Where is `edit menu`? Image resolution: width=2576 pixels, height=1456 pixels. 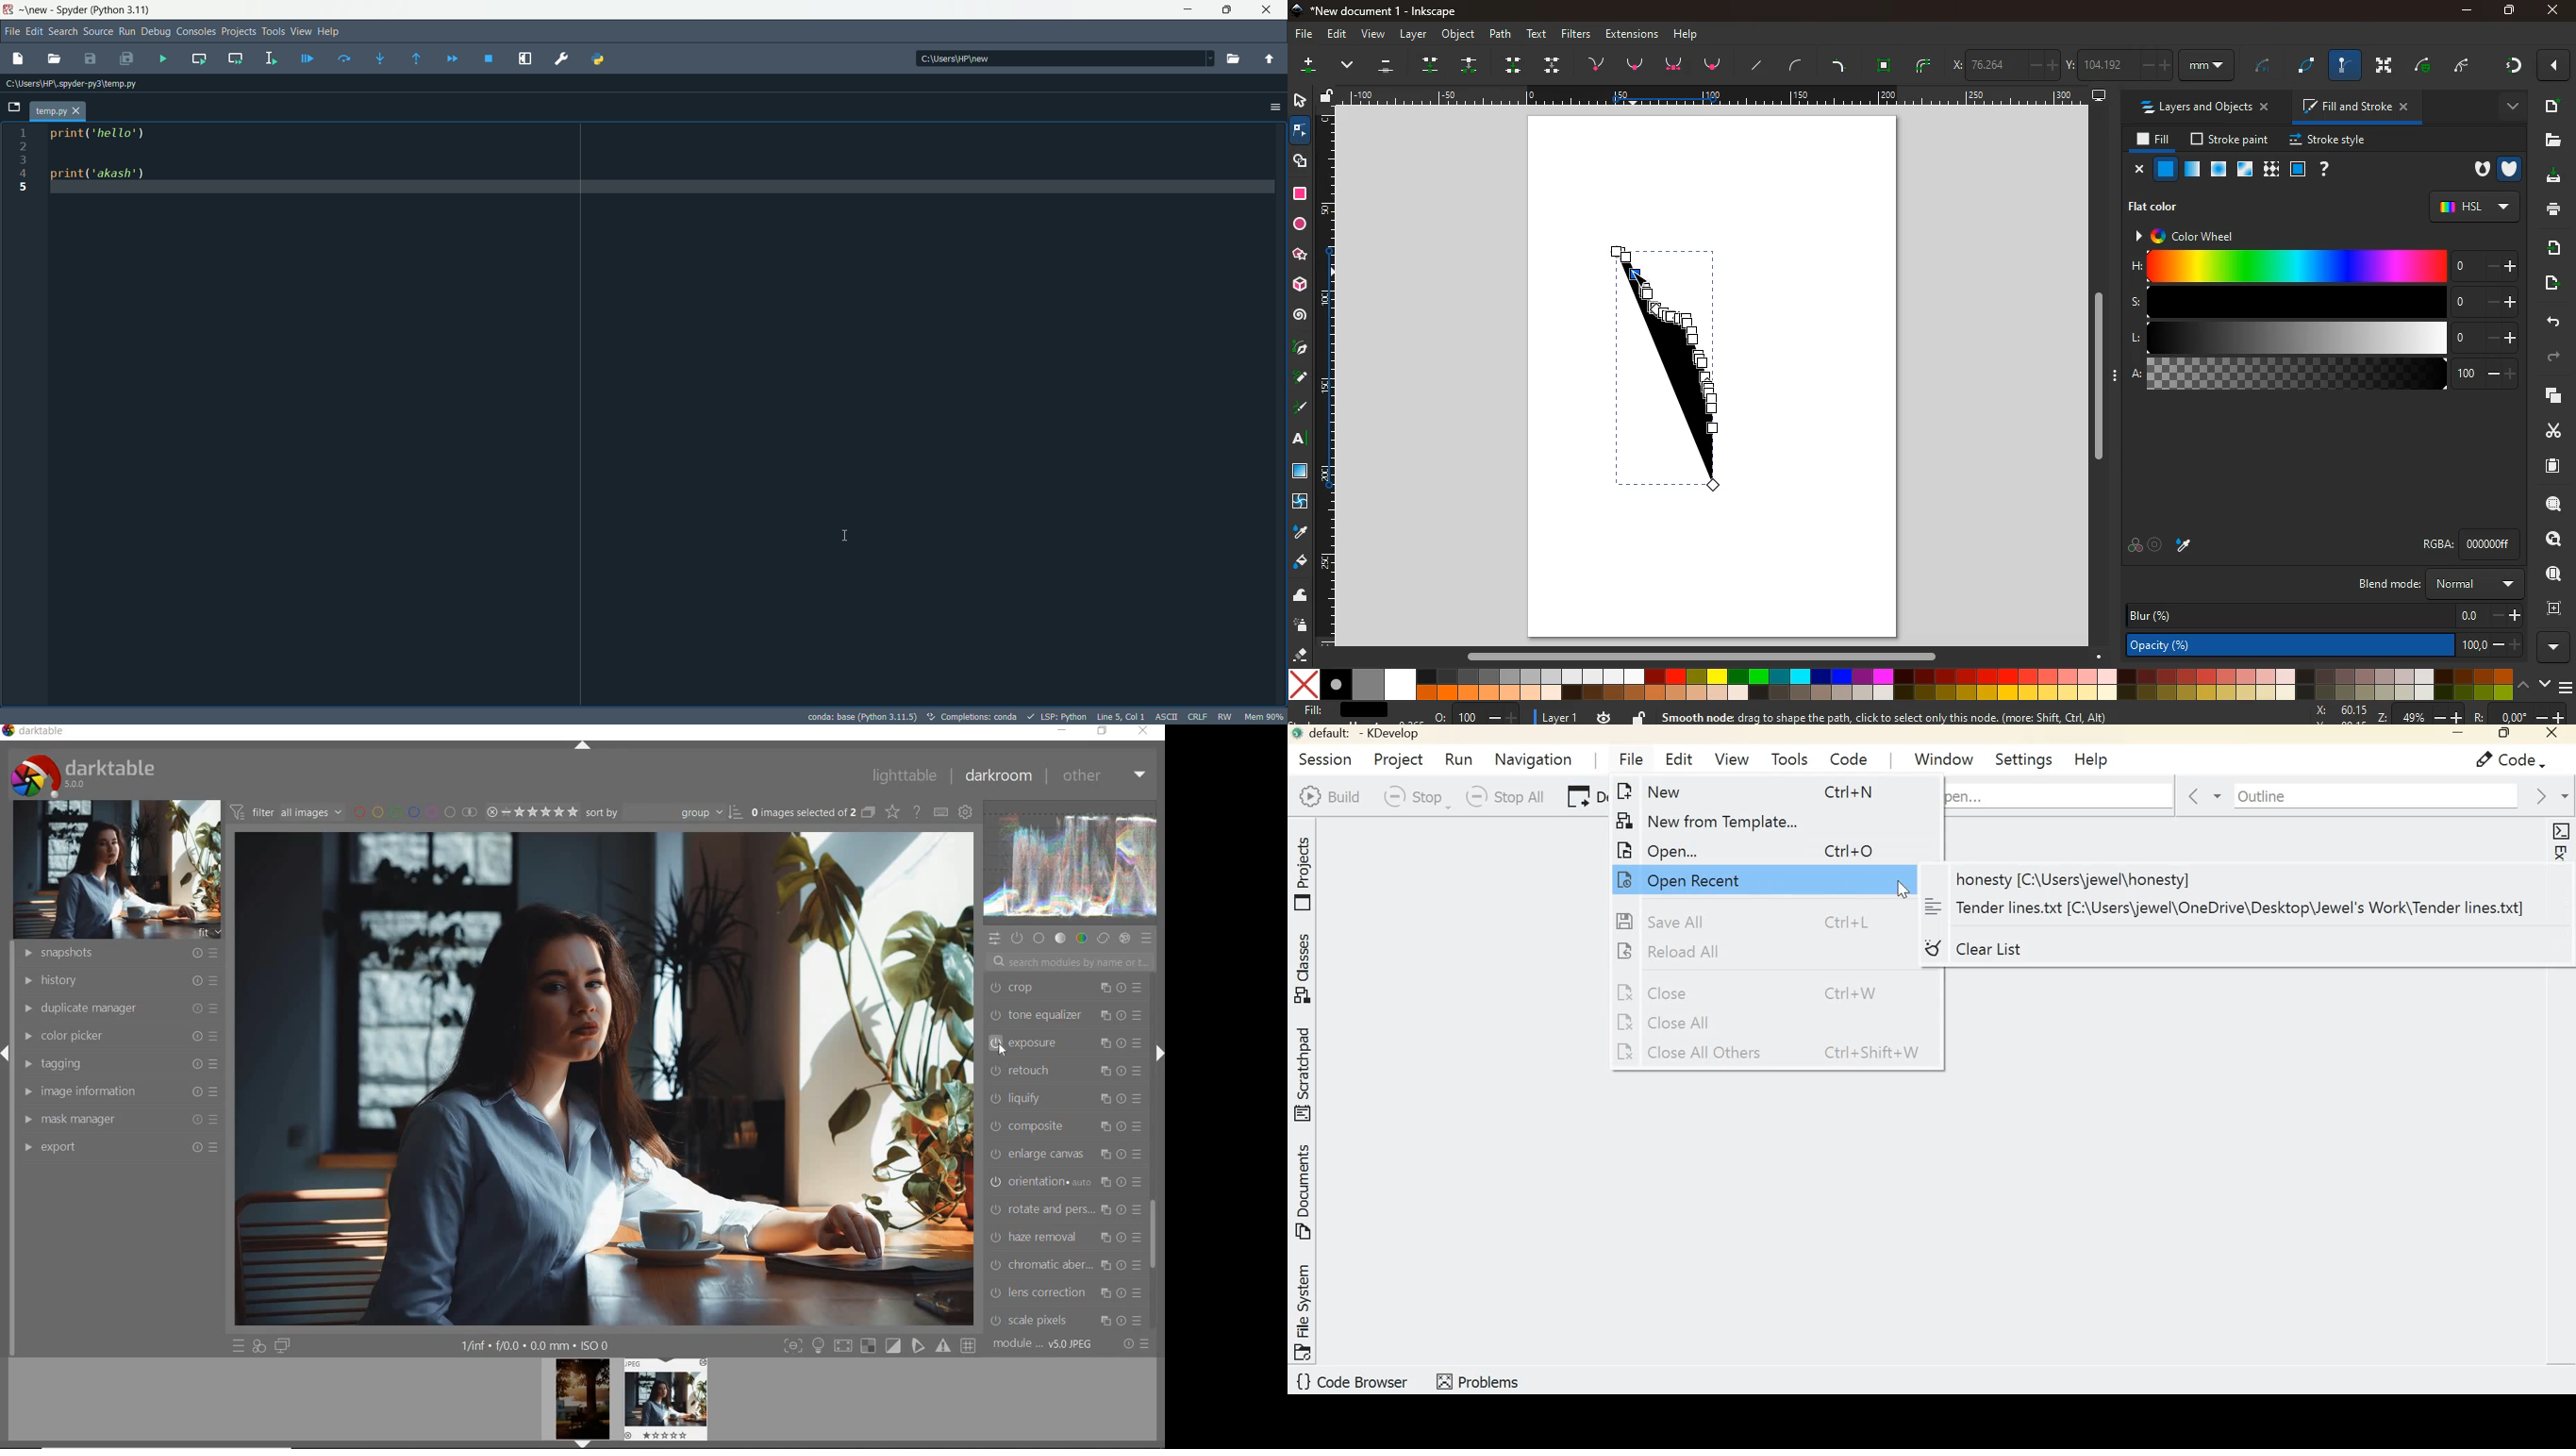 edit menu is located at coordinates (34, 32).